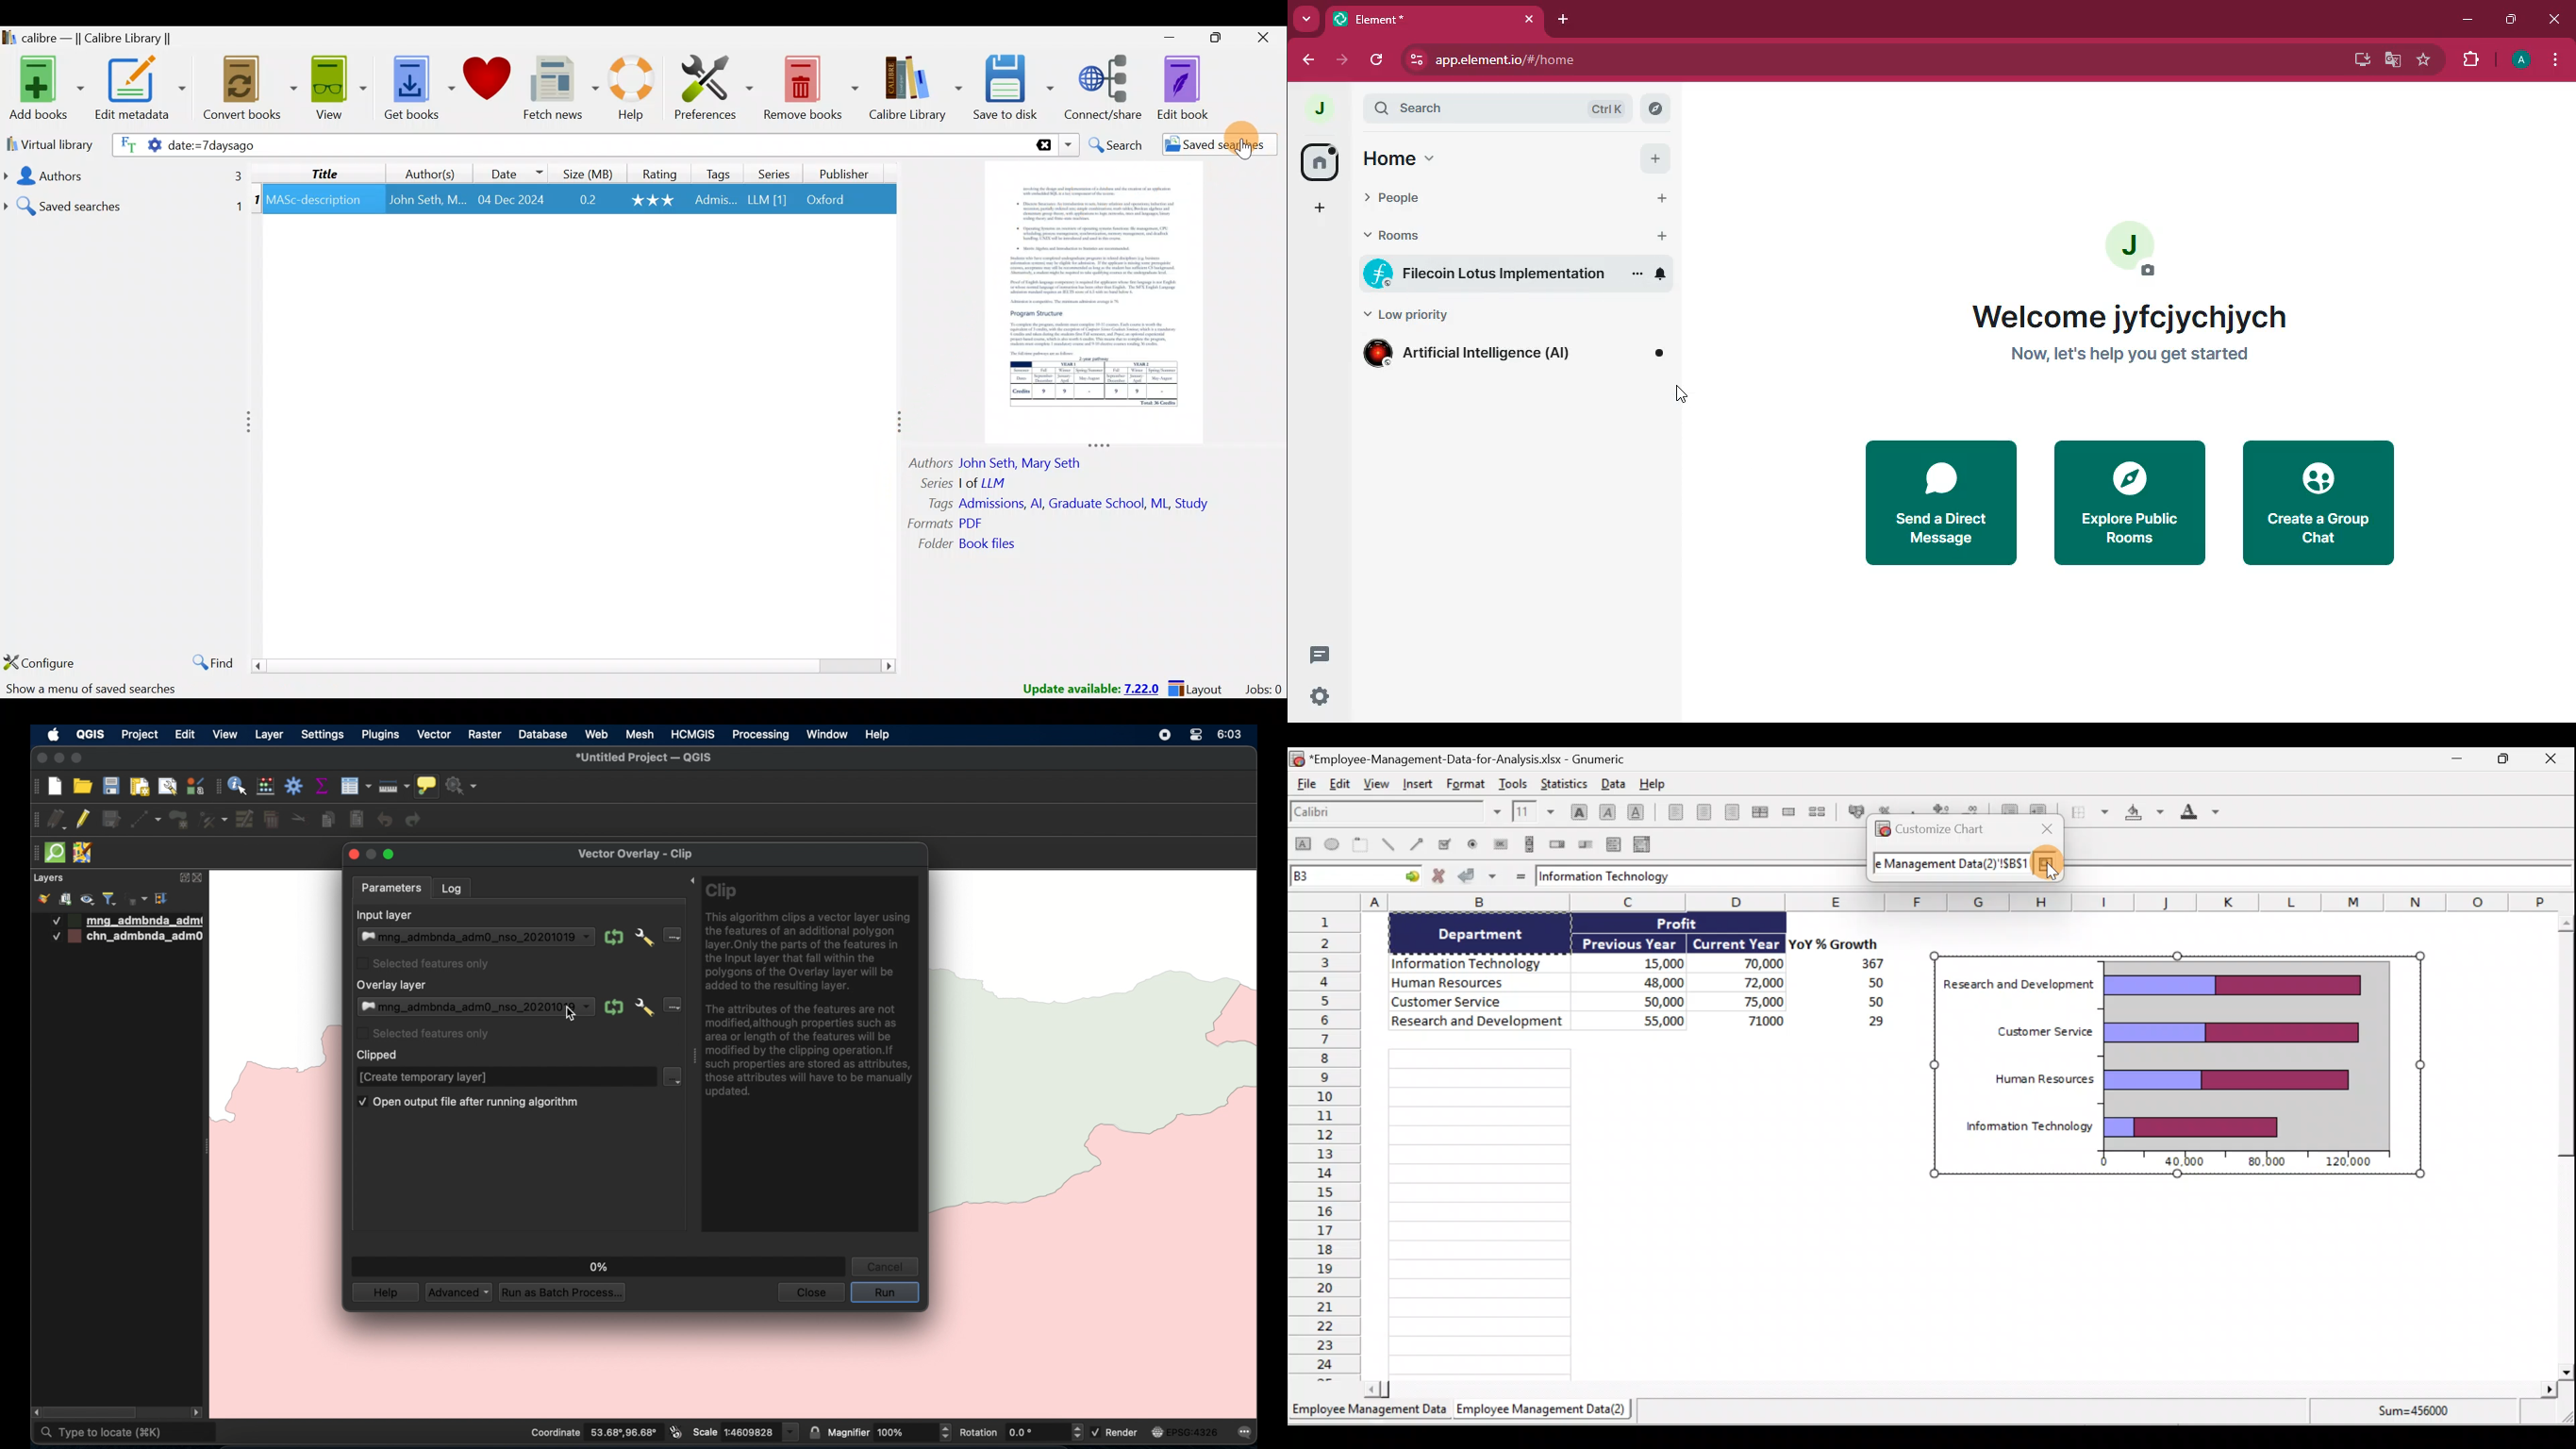  Describe the element at coordinates (452, 888) in the screenshot. I see `log` at that location.